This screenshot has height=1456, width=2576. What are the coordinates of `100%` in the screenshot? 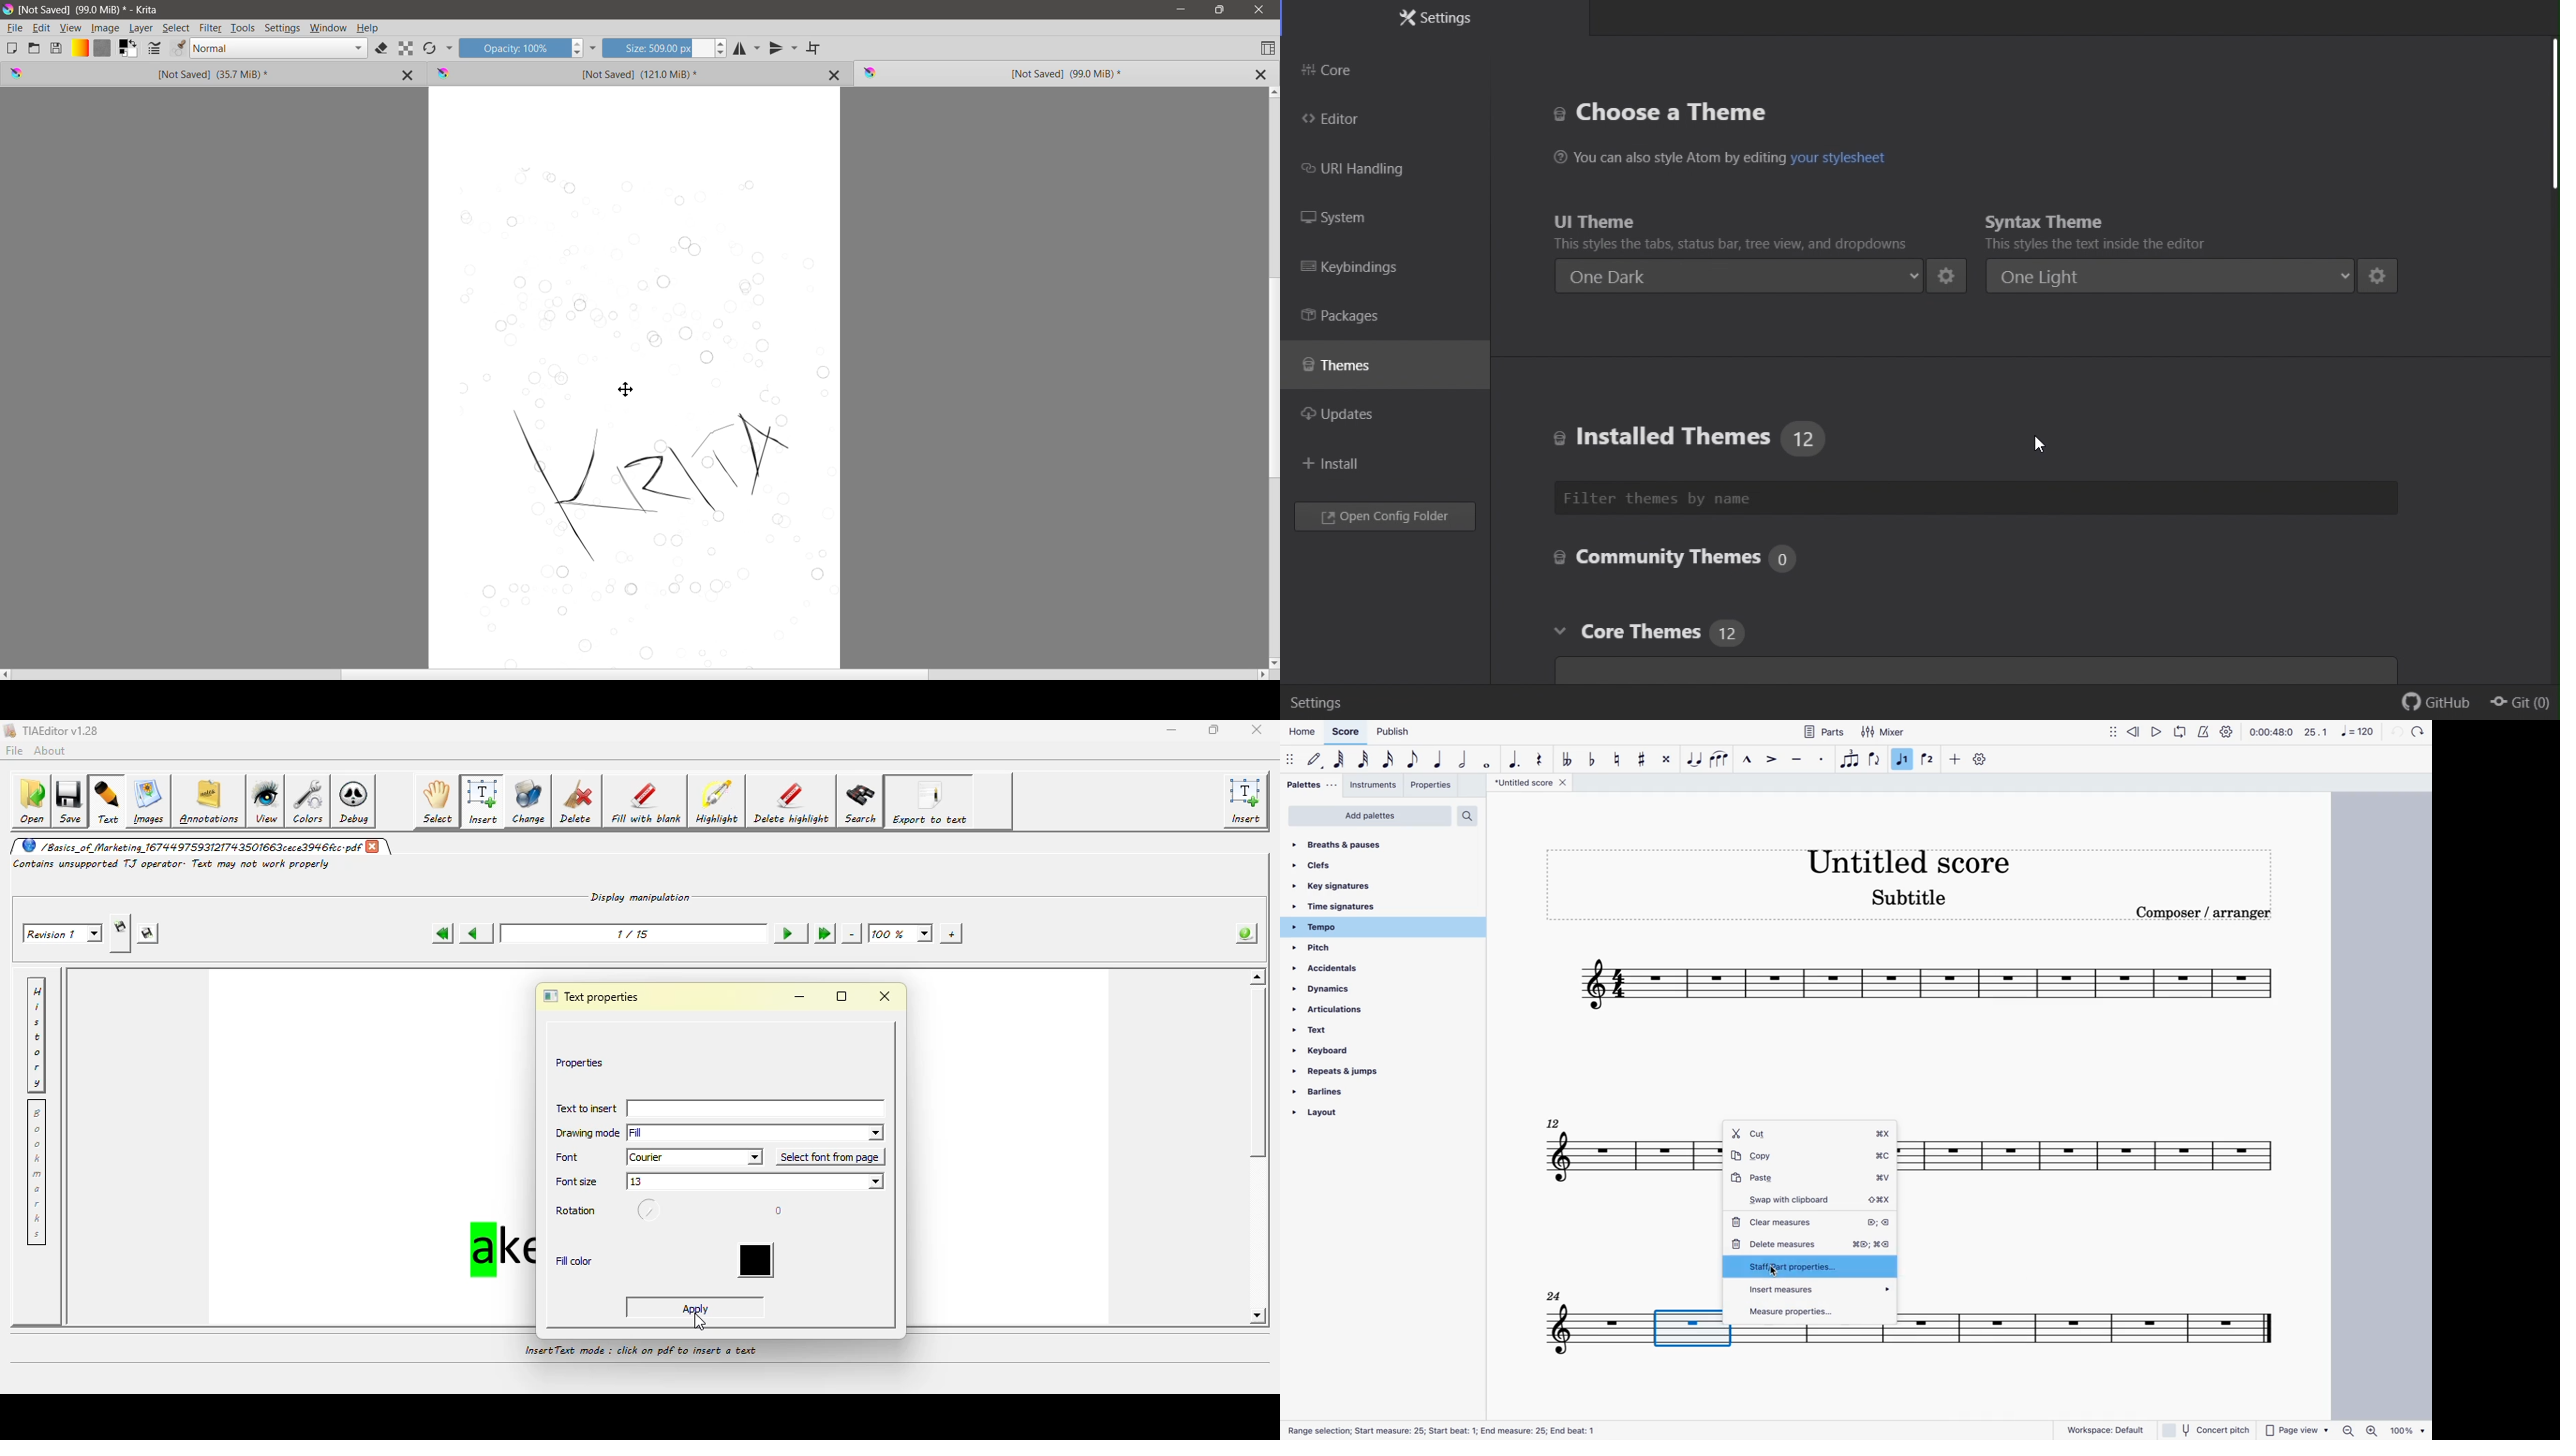 It's located at (900, 933).